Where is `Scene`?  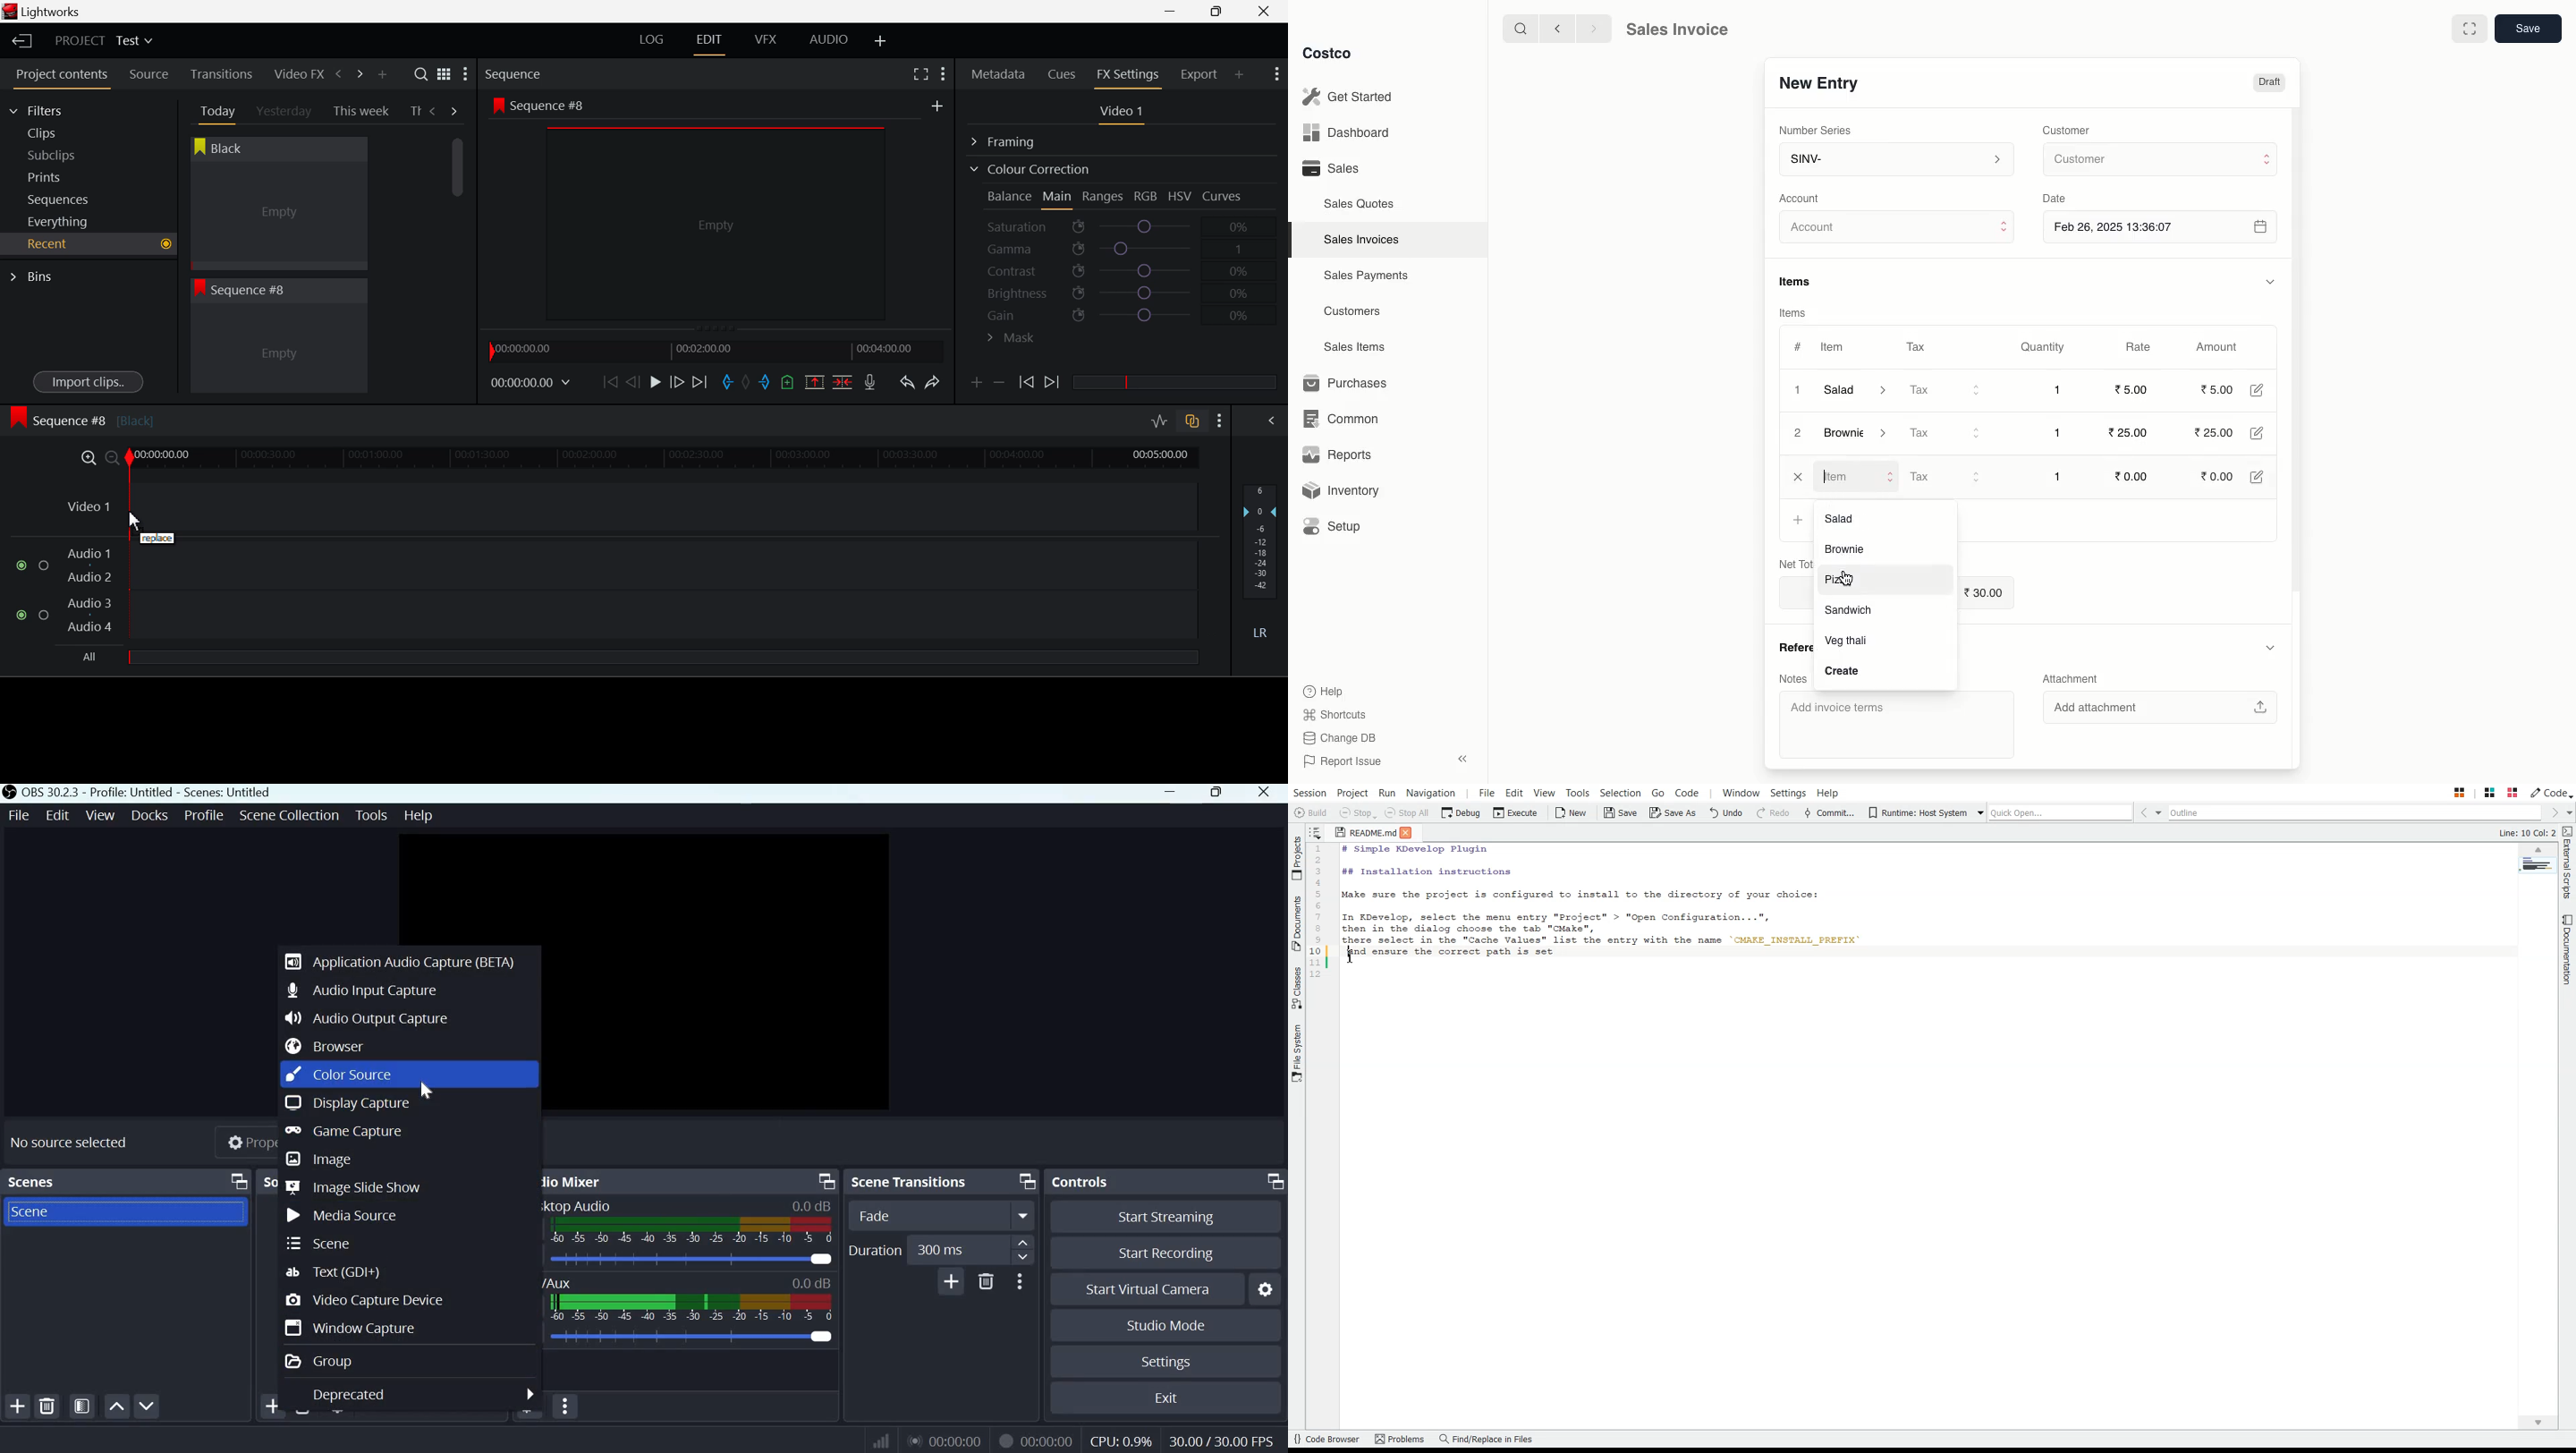 Scene is located at coordinates (323, 1242).